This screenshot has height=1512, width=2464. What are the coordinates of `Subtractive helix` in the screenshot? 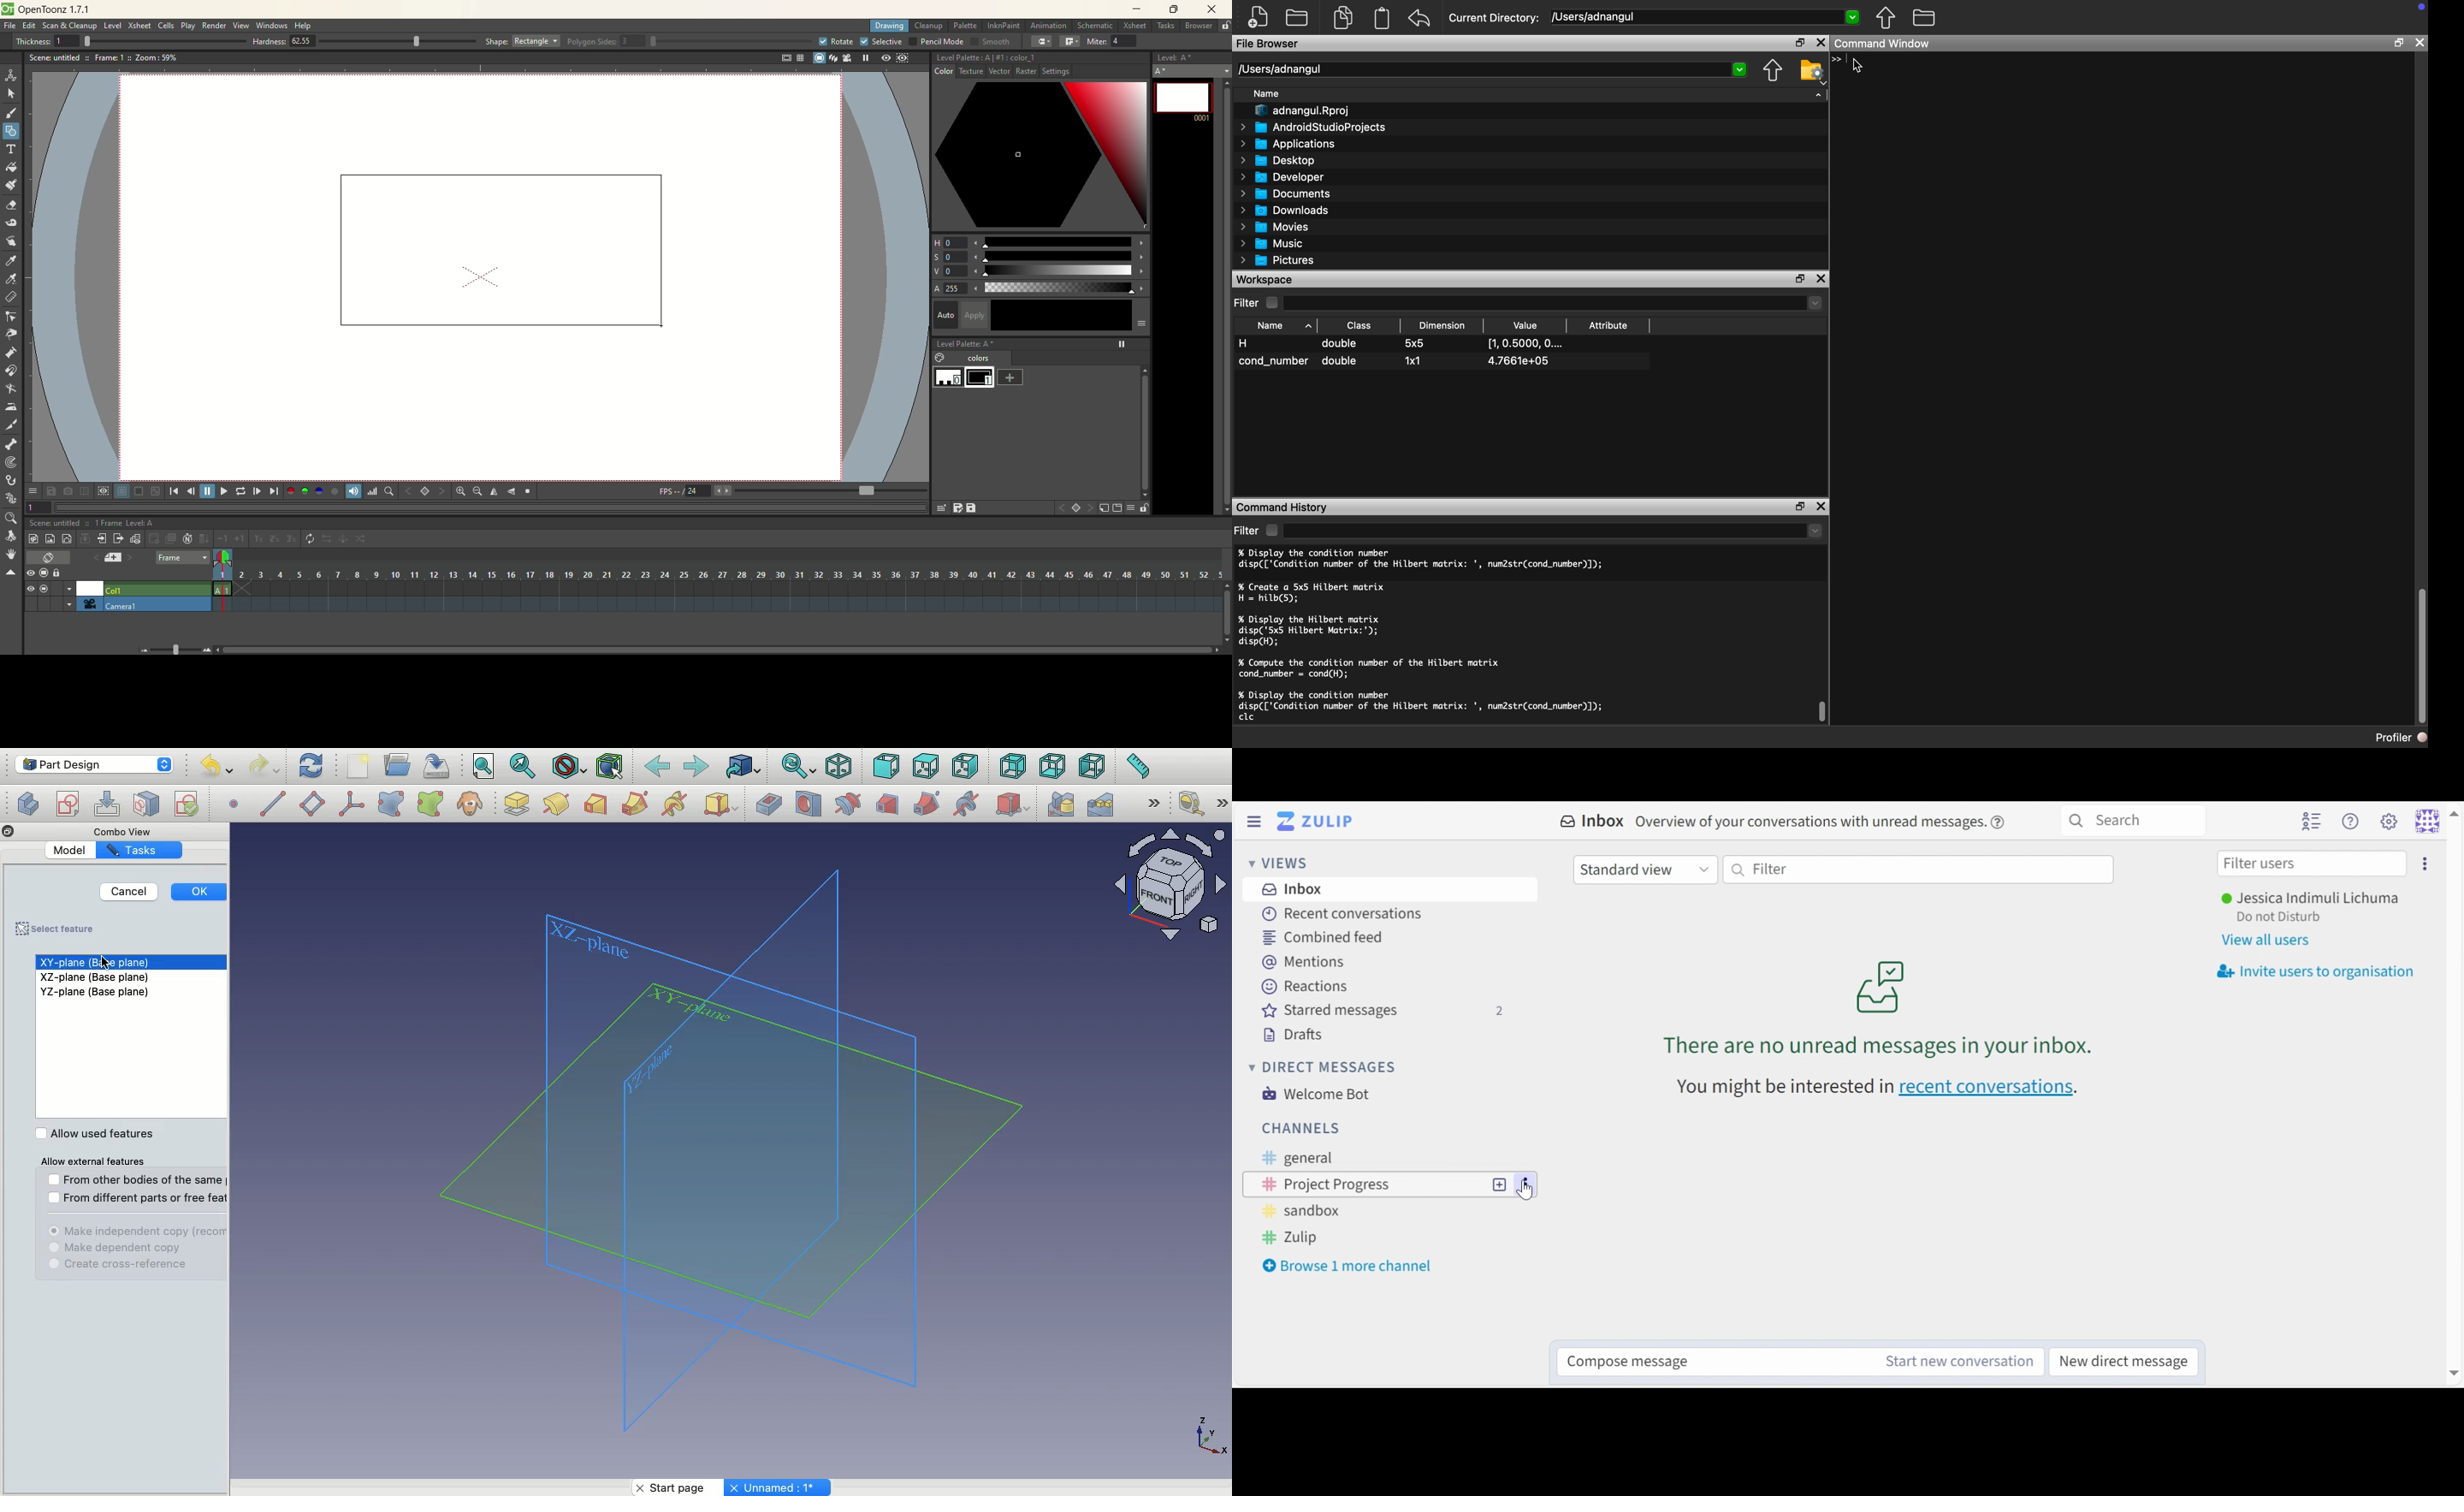 It's located at (966, 804).